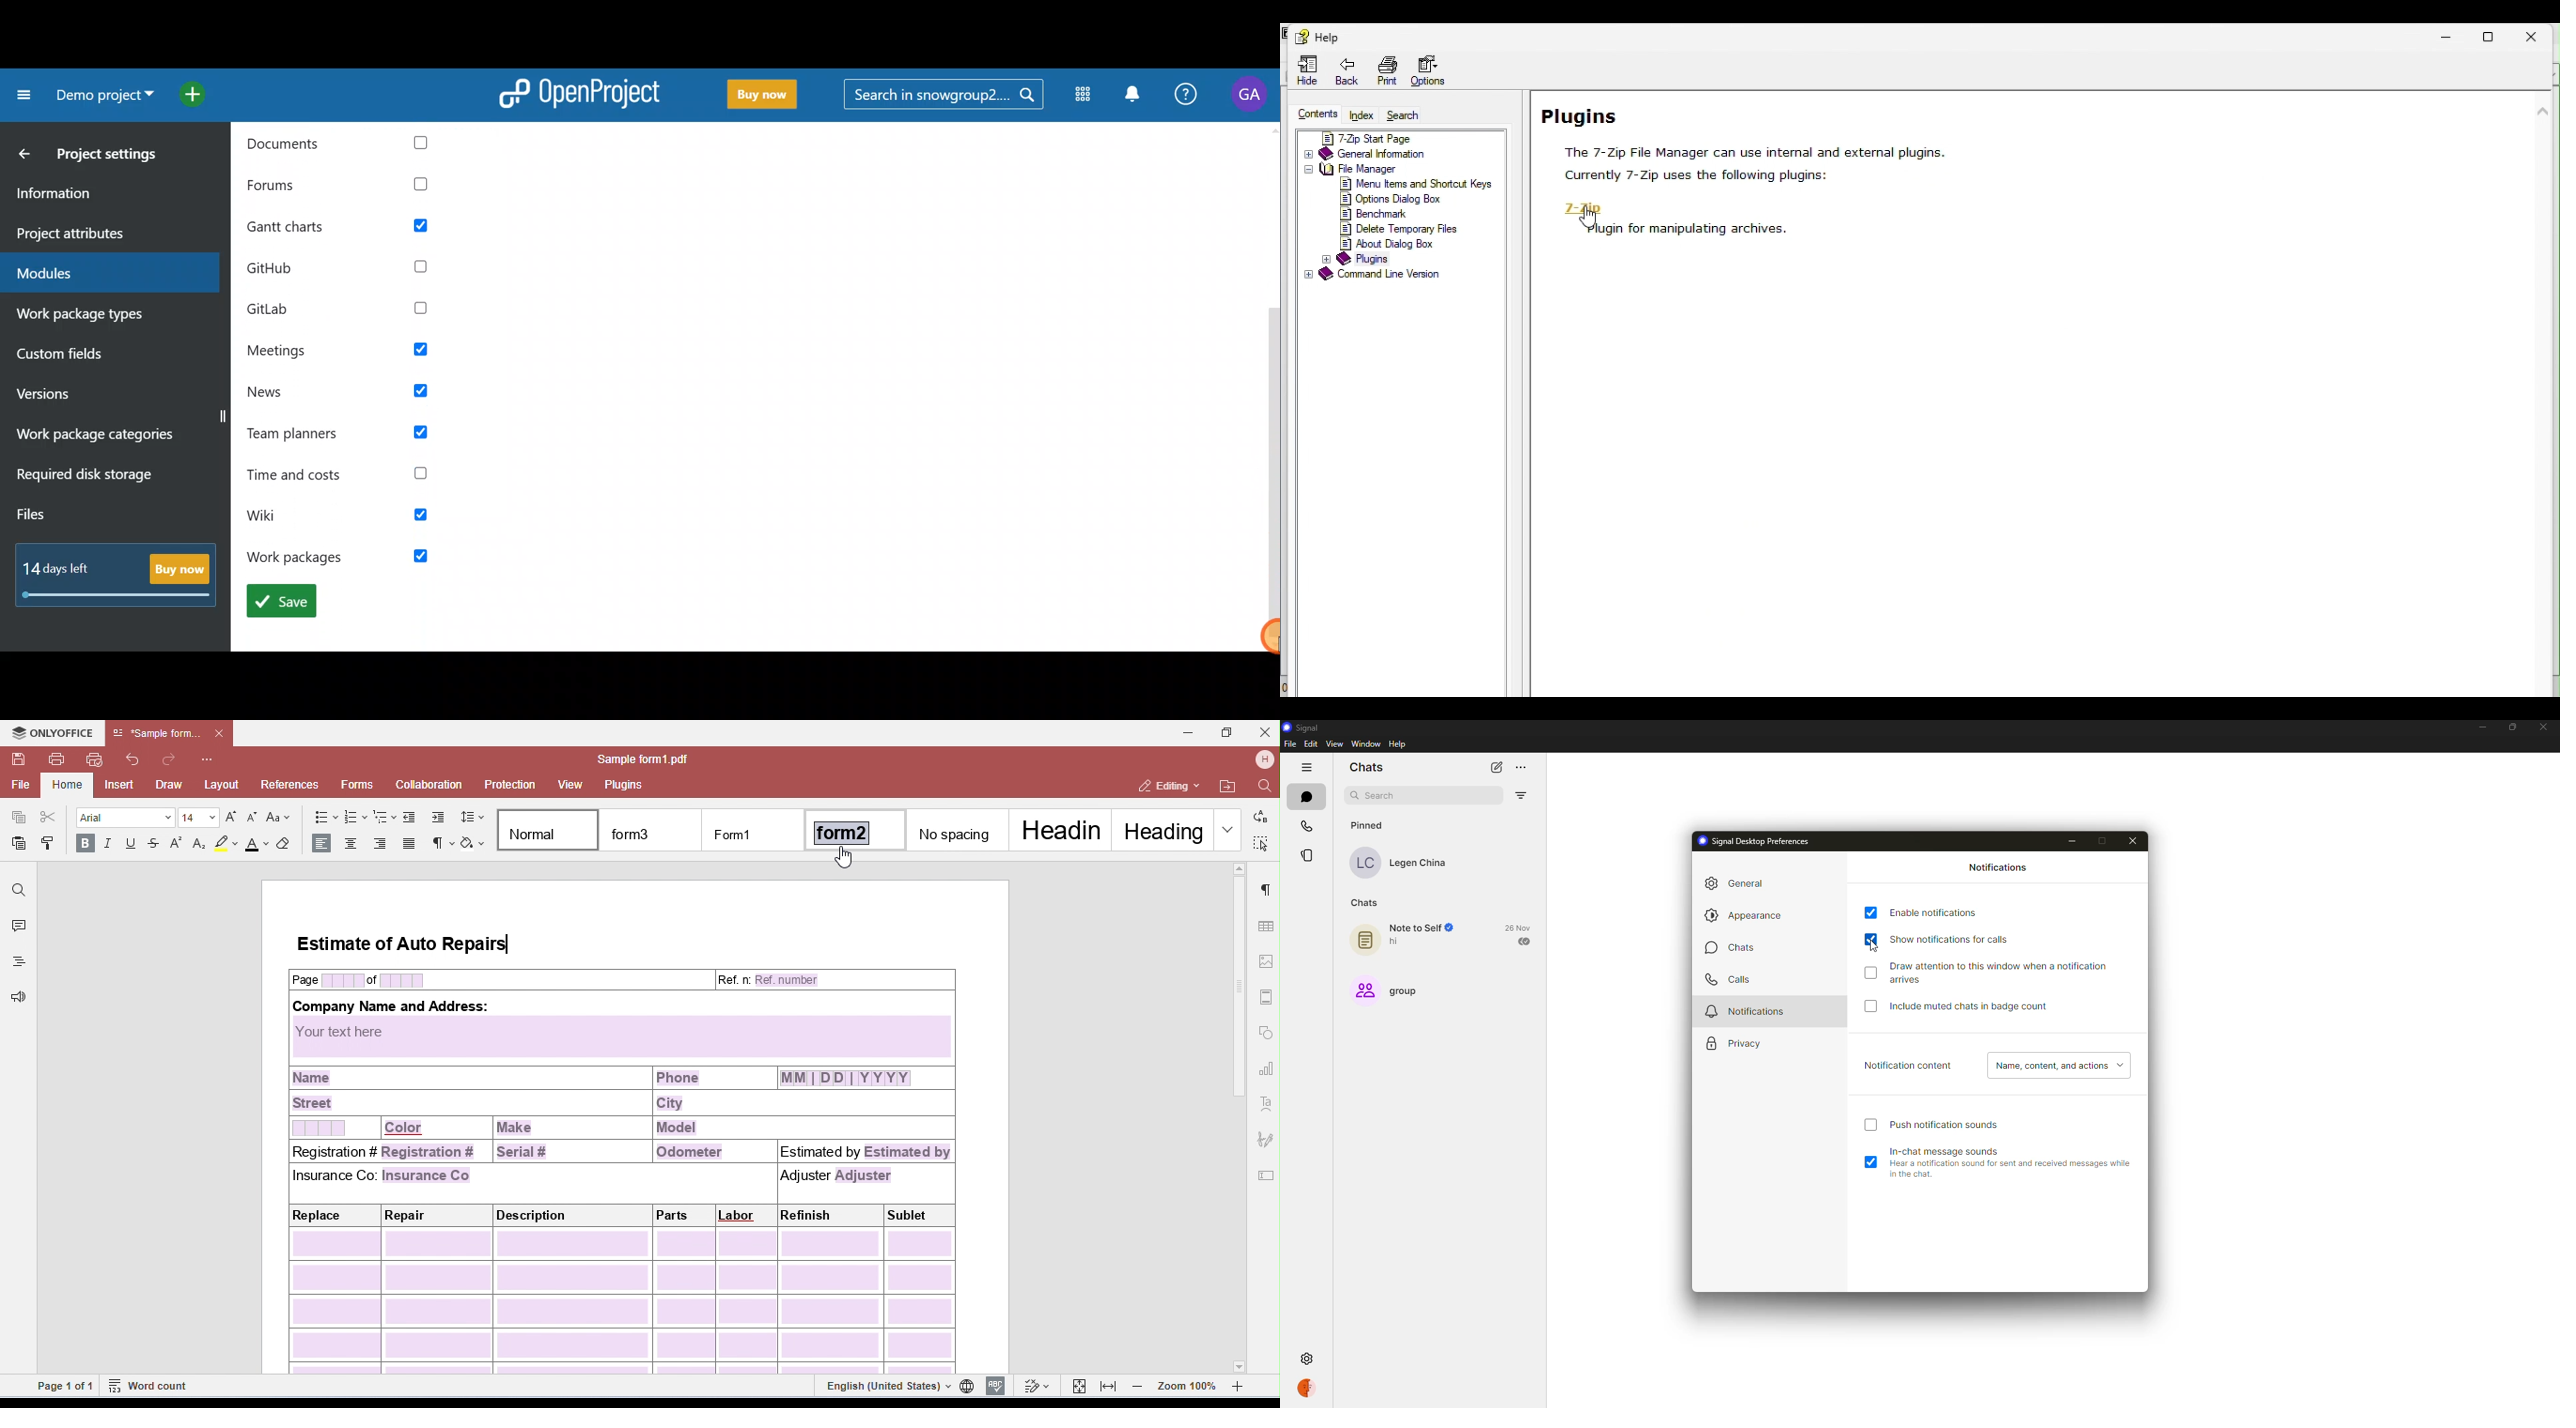 The height and width of the screenshot is (1428, 2576). Describe the element at coordinates (960, 829) in the screenshot. I see `no spacing` at that location.